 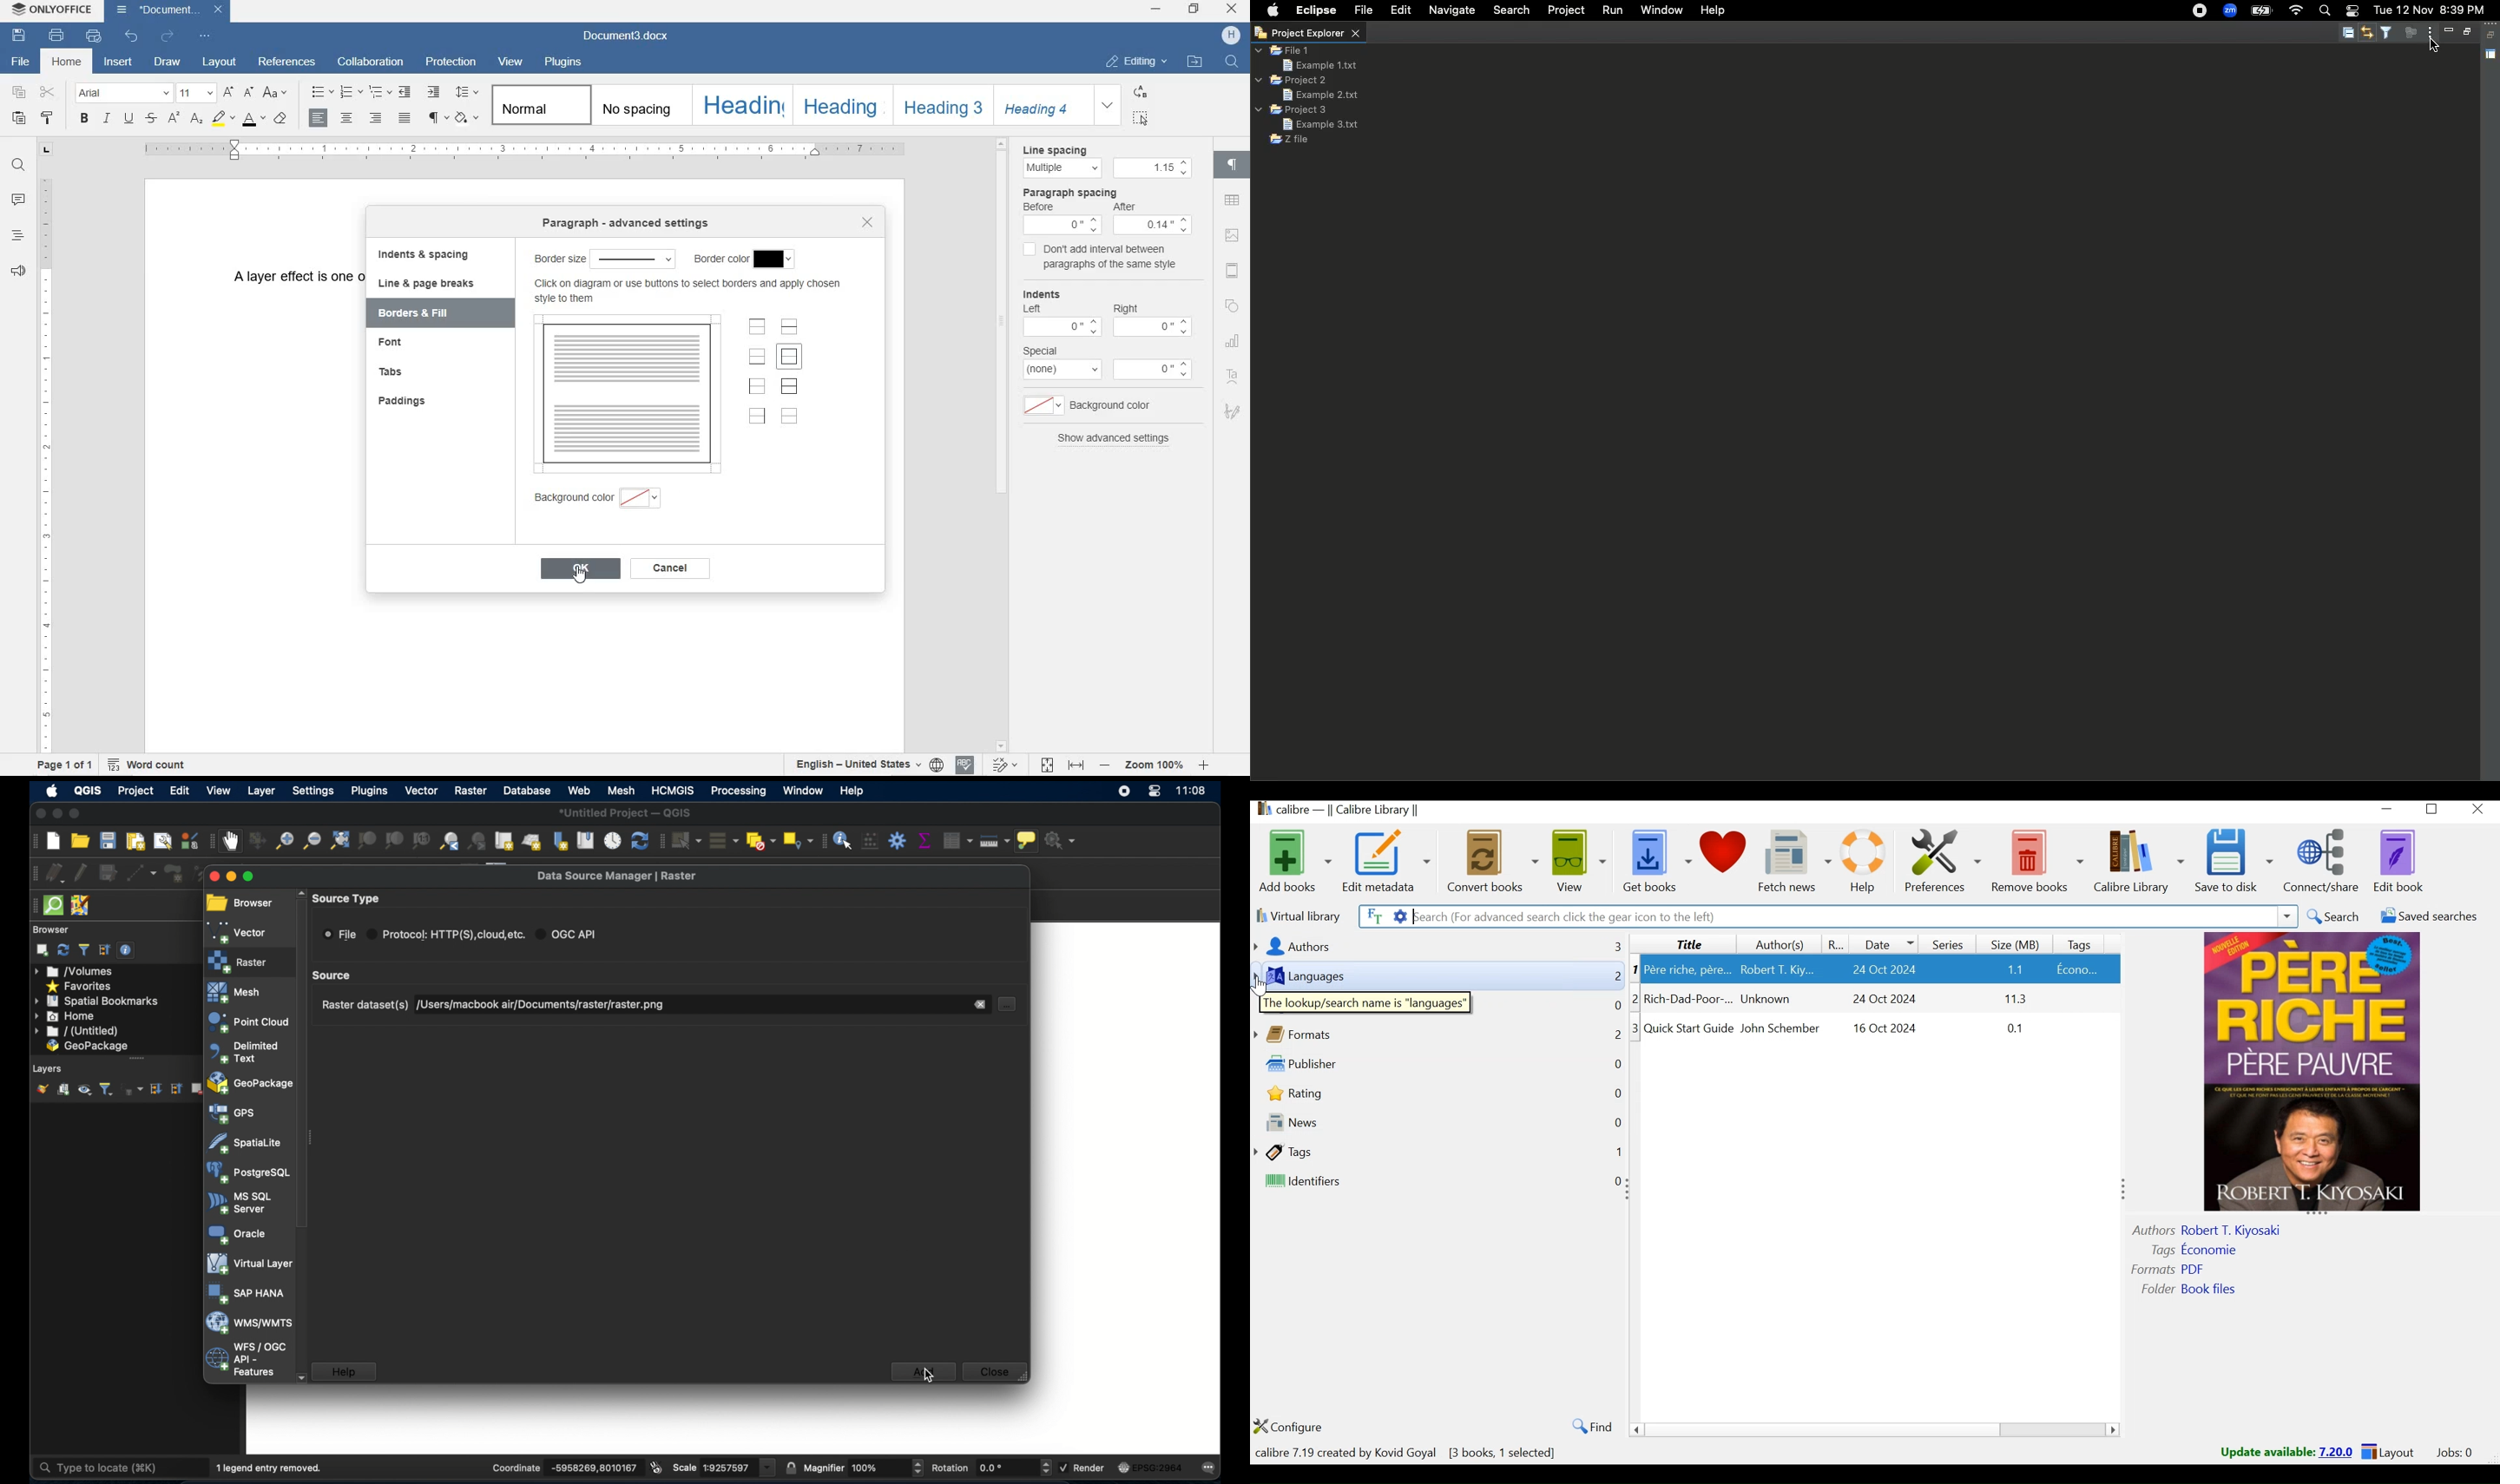 What do you see at coordinates (413, 375) in the screenshot?
I see `tabs` at bounding box center [413, 375].